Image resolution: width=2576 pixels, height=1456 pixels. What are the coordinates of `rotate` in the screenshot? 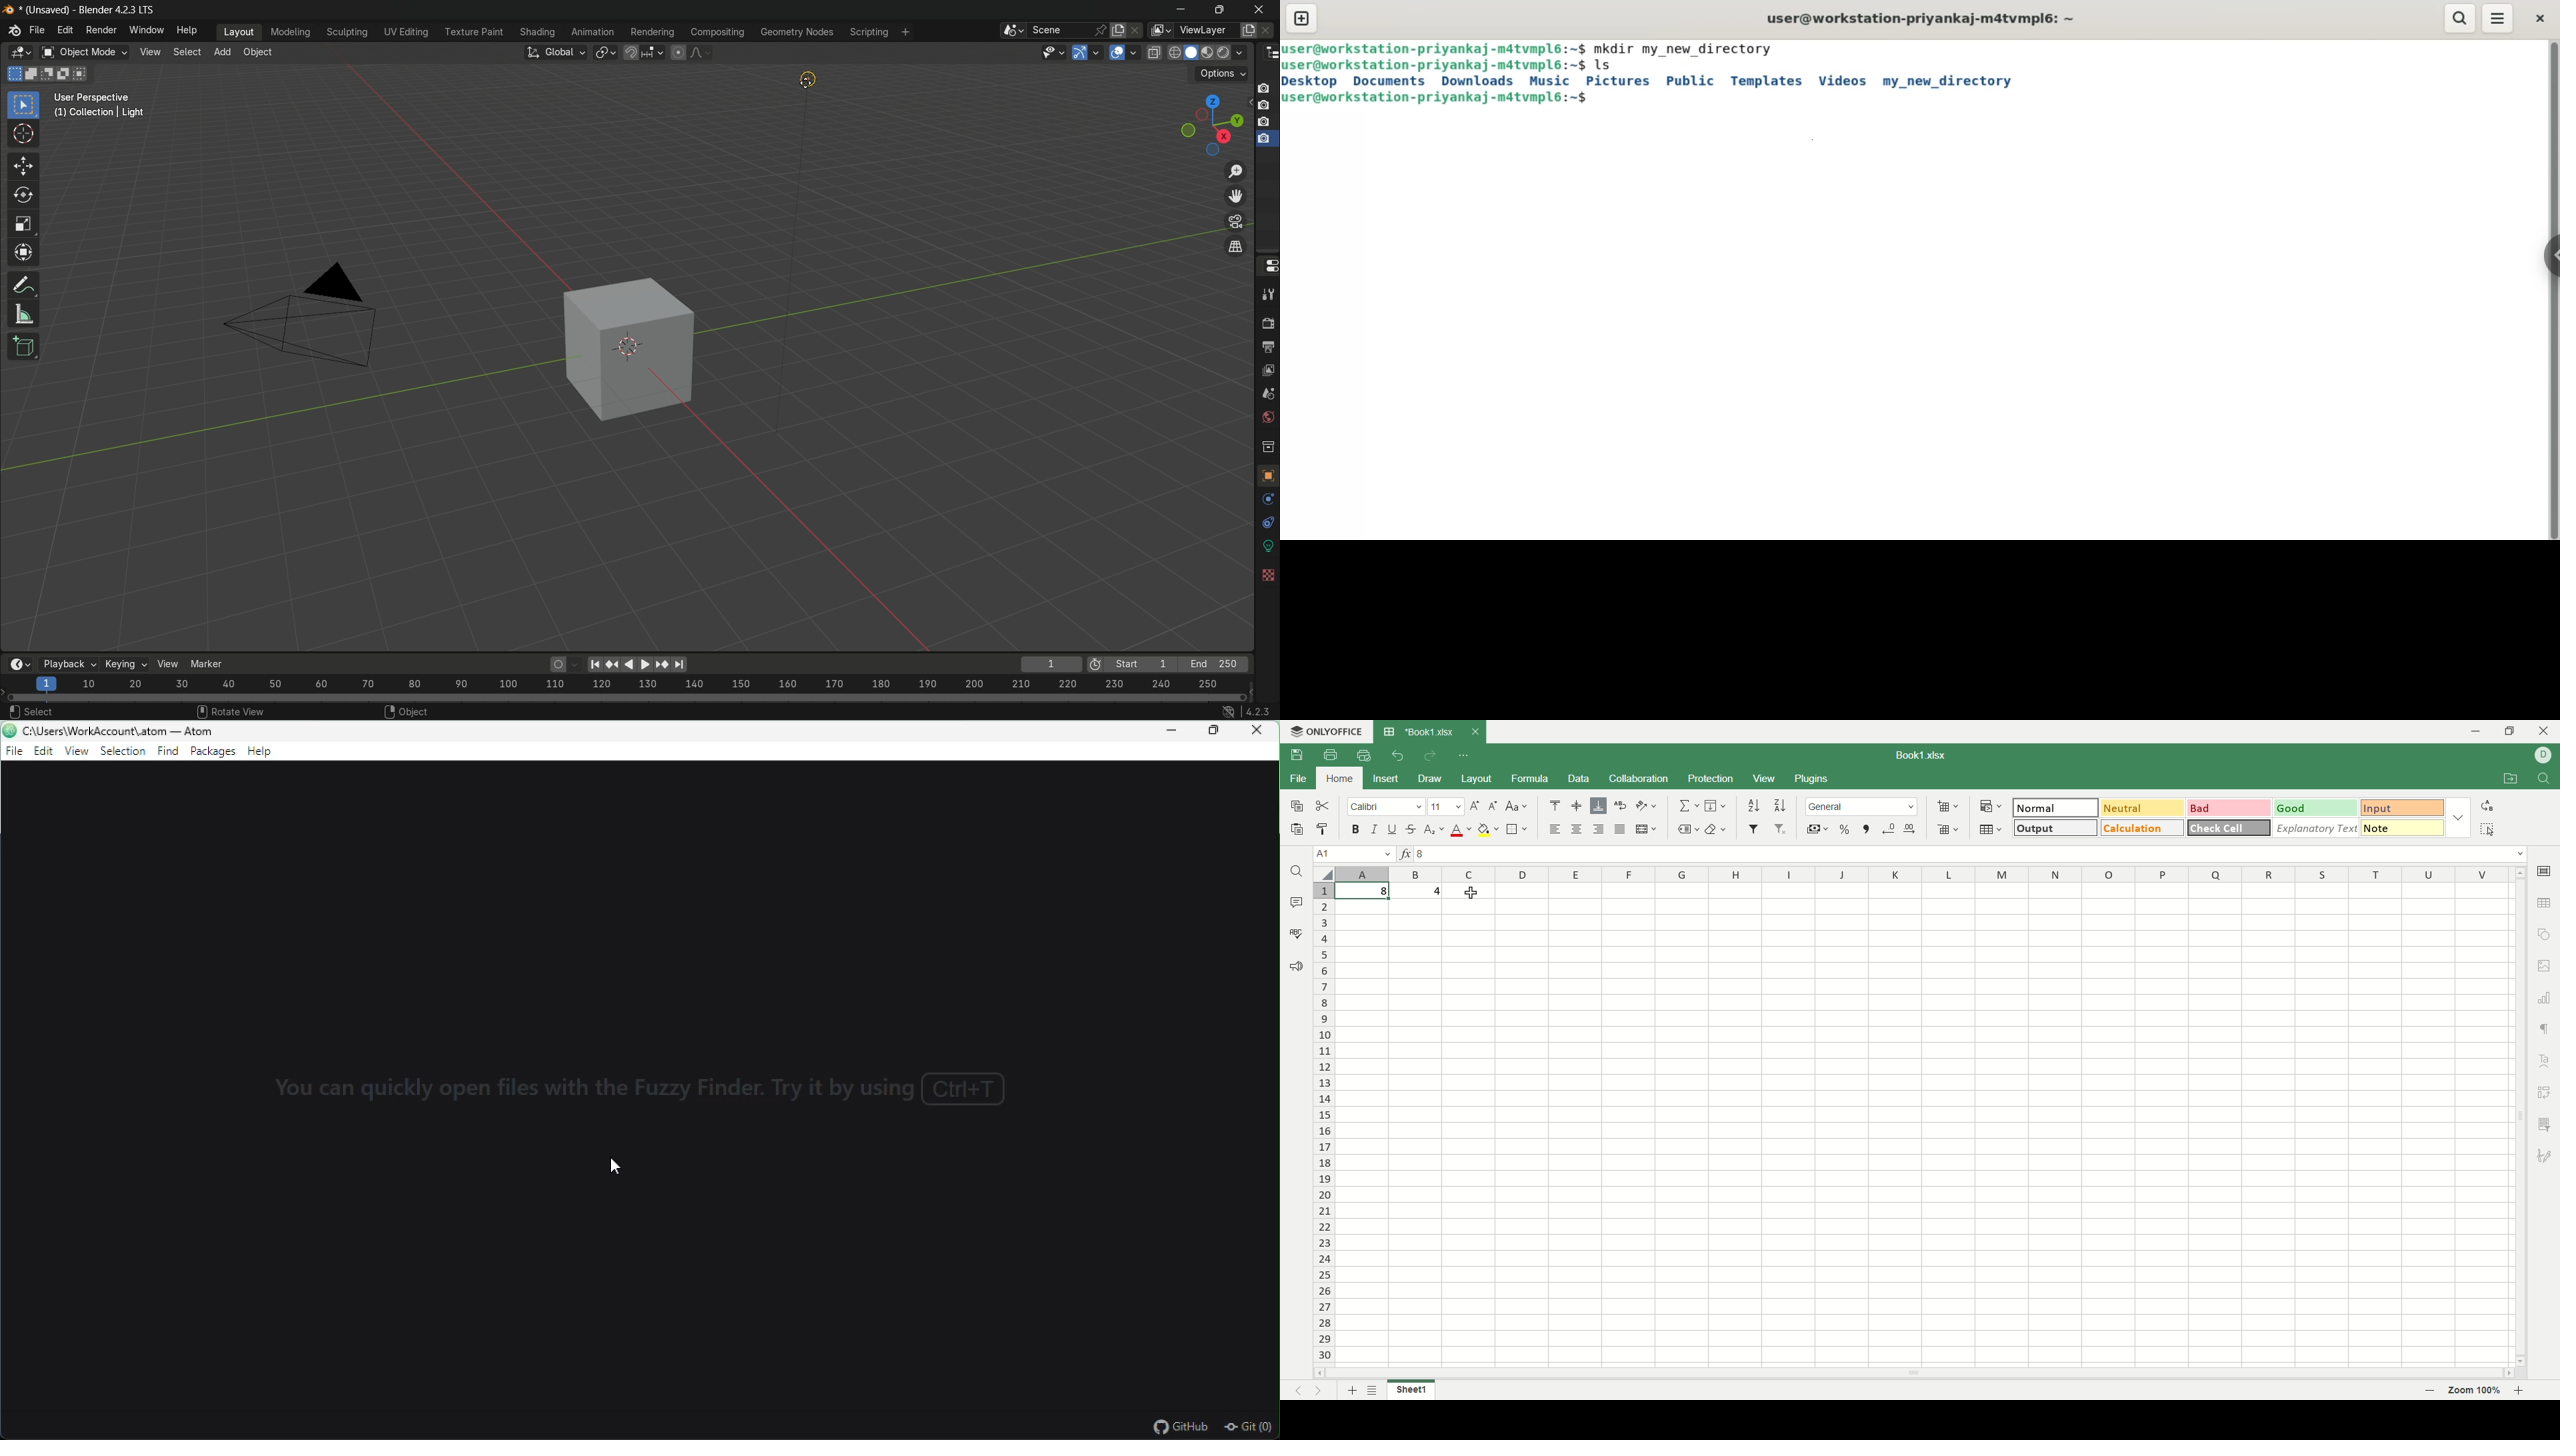 It's located at (25, 195).